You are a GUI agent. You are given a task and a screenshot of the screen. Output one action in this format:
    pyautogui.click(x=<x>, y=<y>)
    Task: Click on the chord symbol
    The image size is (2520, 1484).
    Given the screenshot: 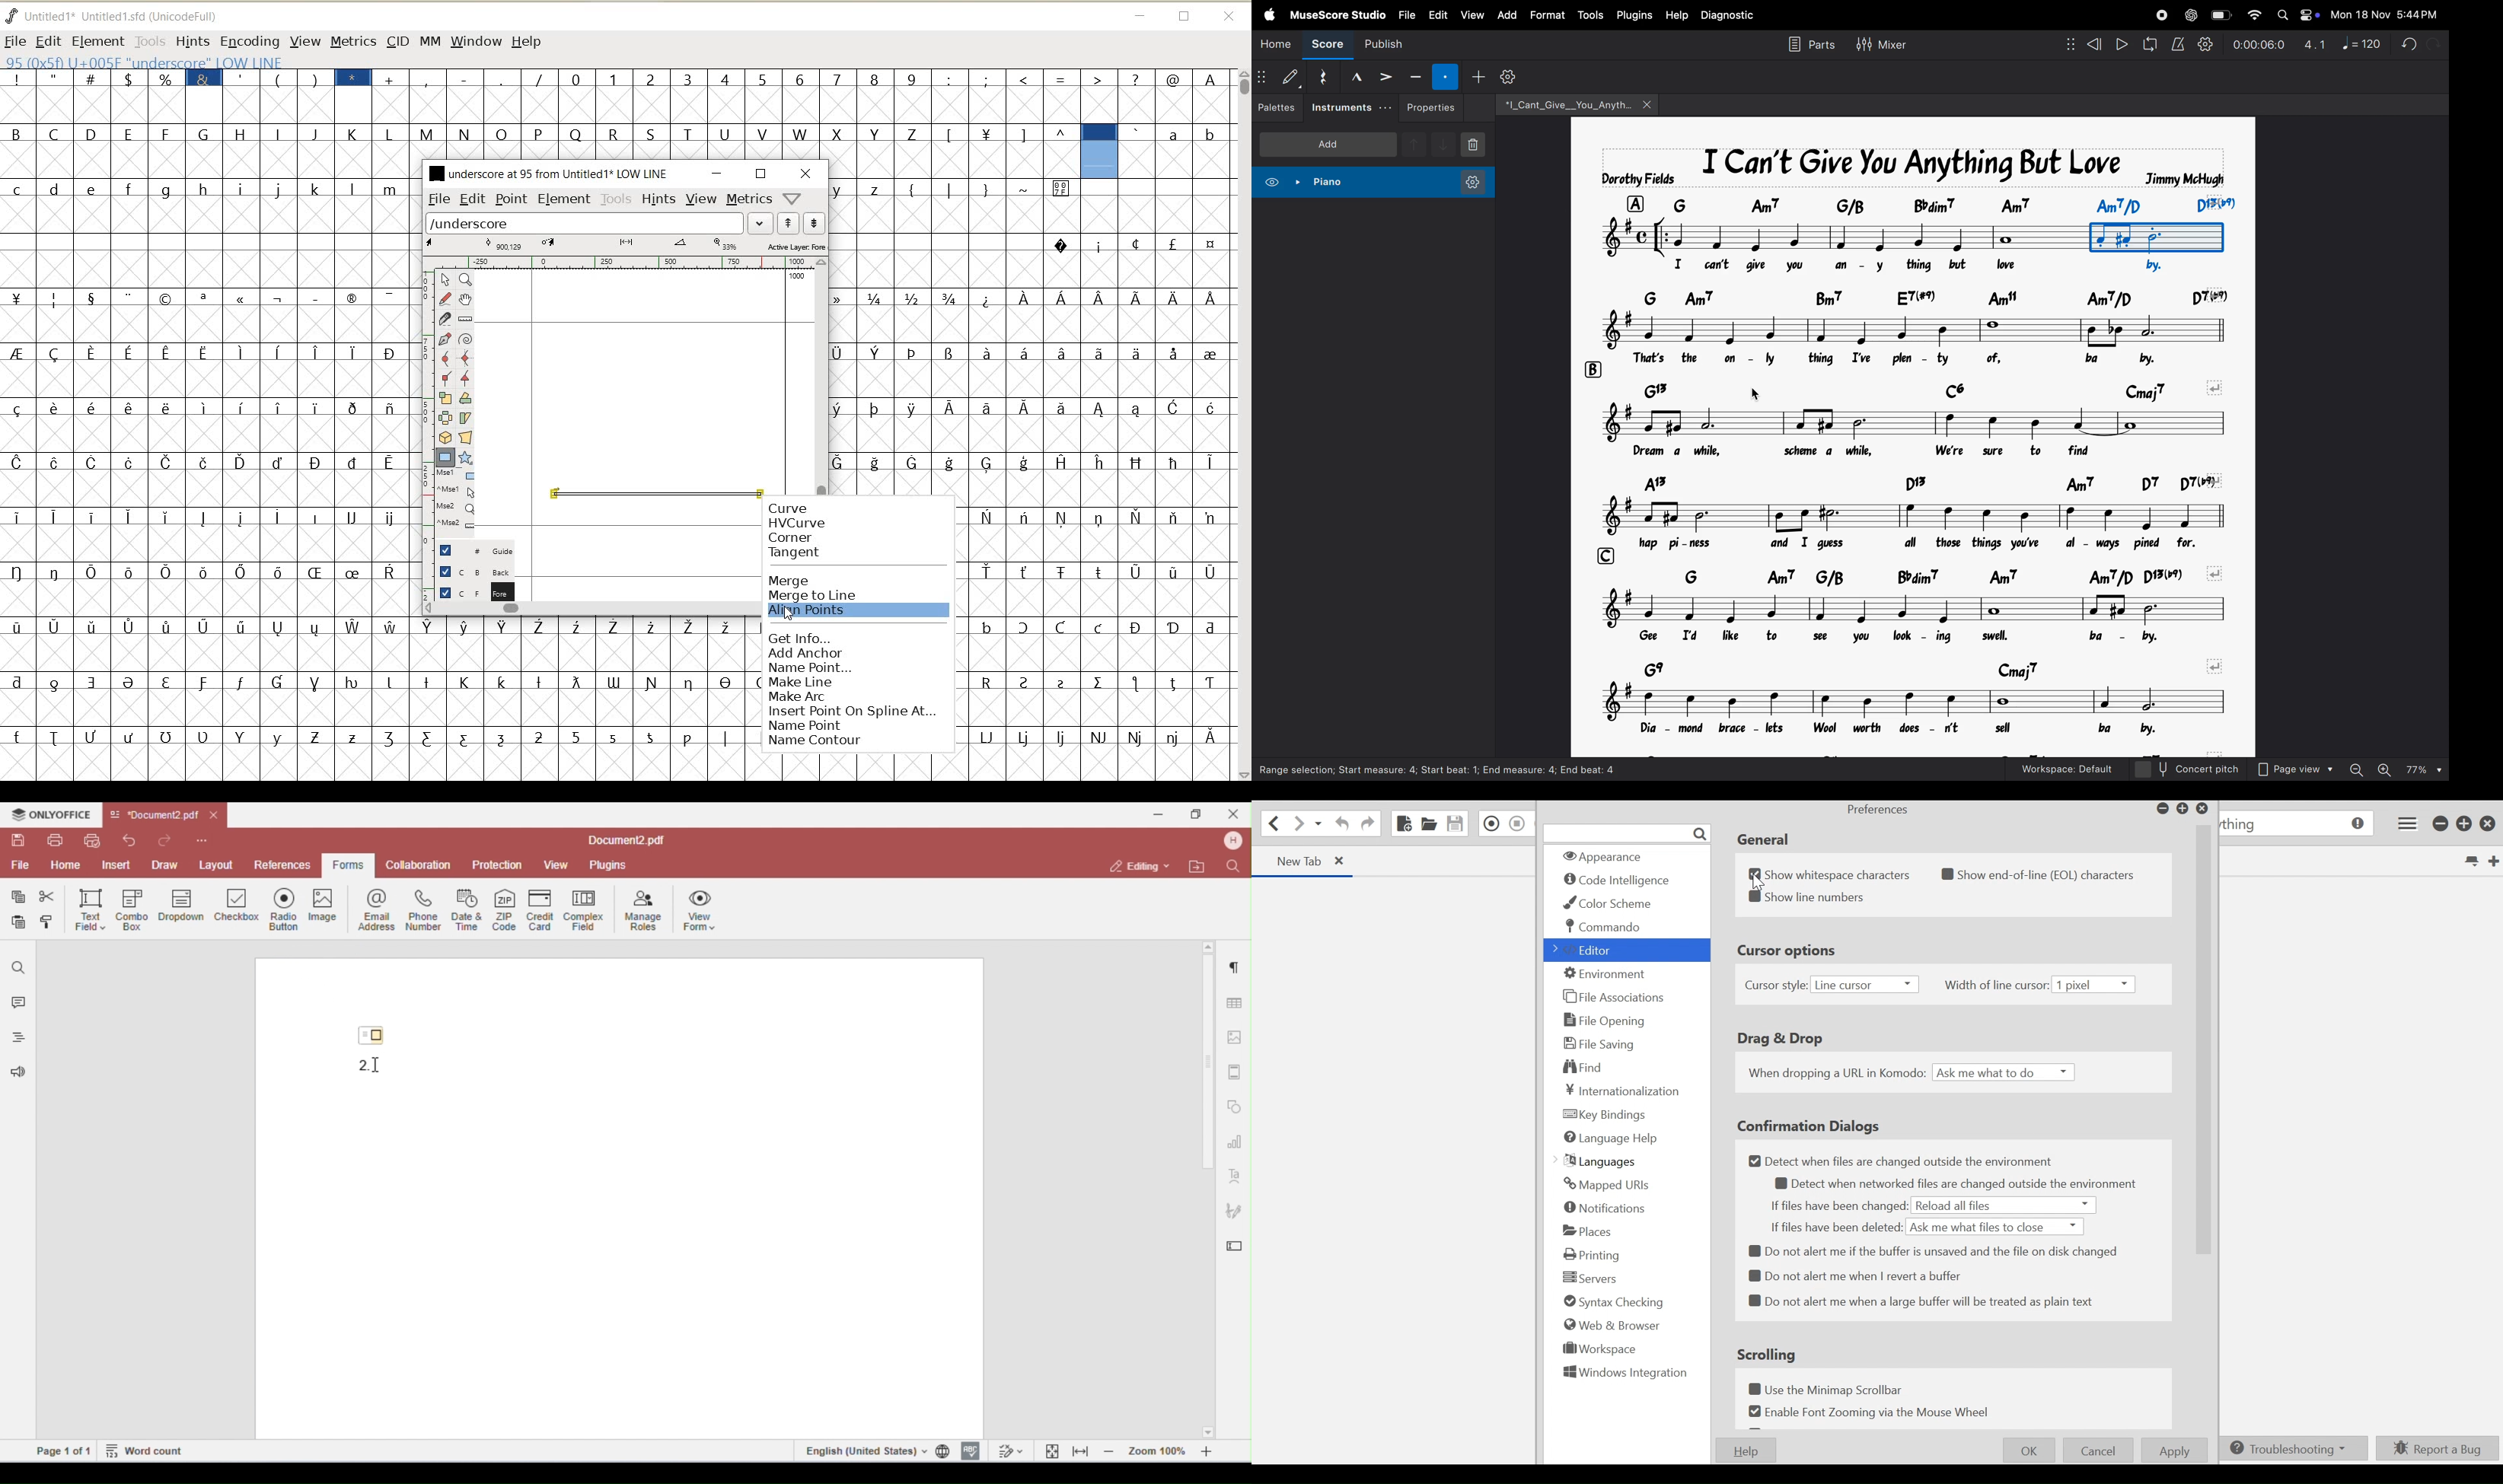 What is the action you would take?
    pyautogui.click(x=1928, y=481)
    